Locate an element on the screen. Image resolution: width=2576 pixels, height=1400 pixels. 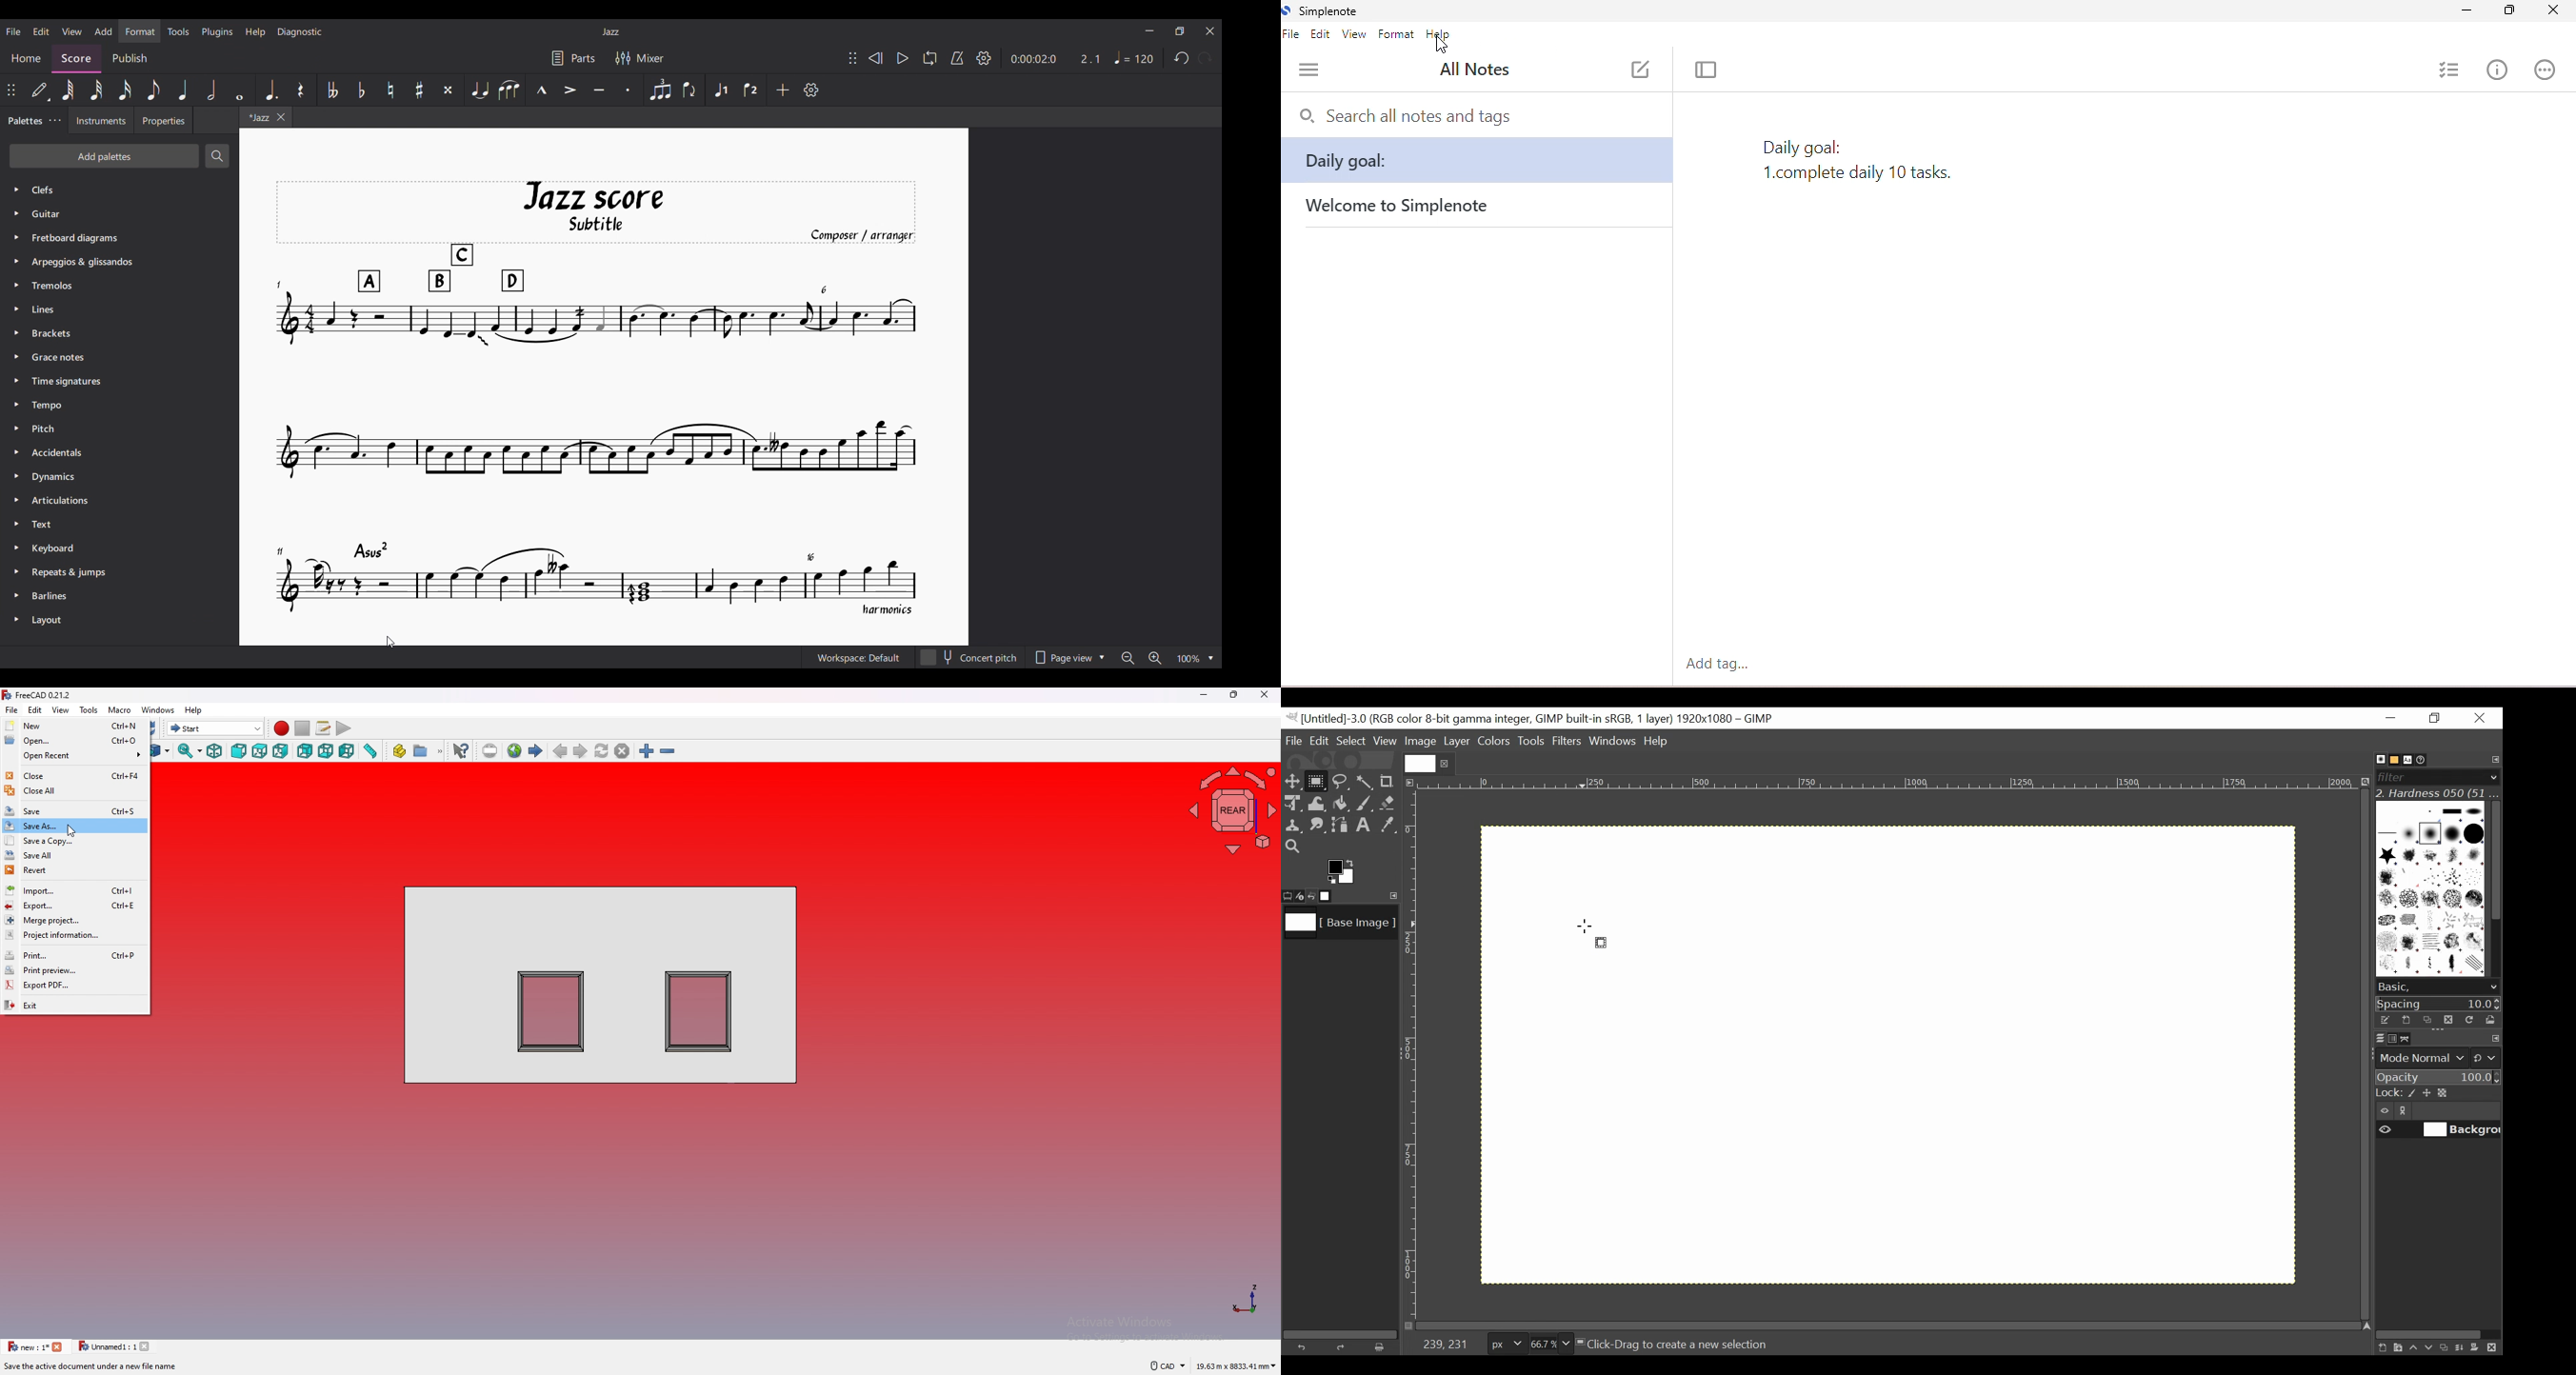
cursor  is located at coordinates (1441, 46).